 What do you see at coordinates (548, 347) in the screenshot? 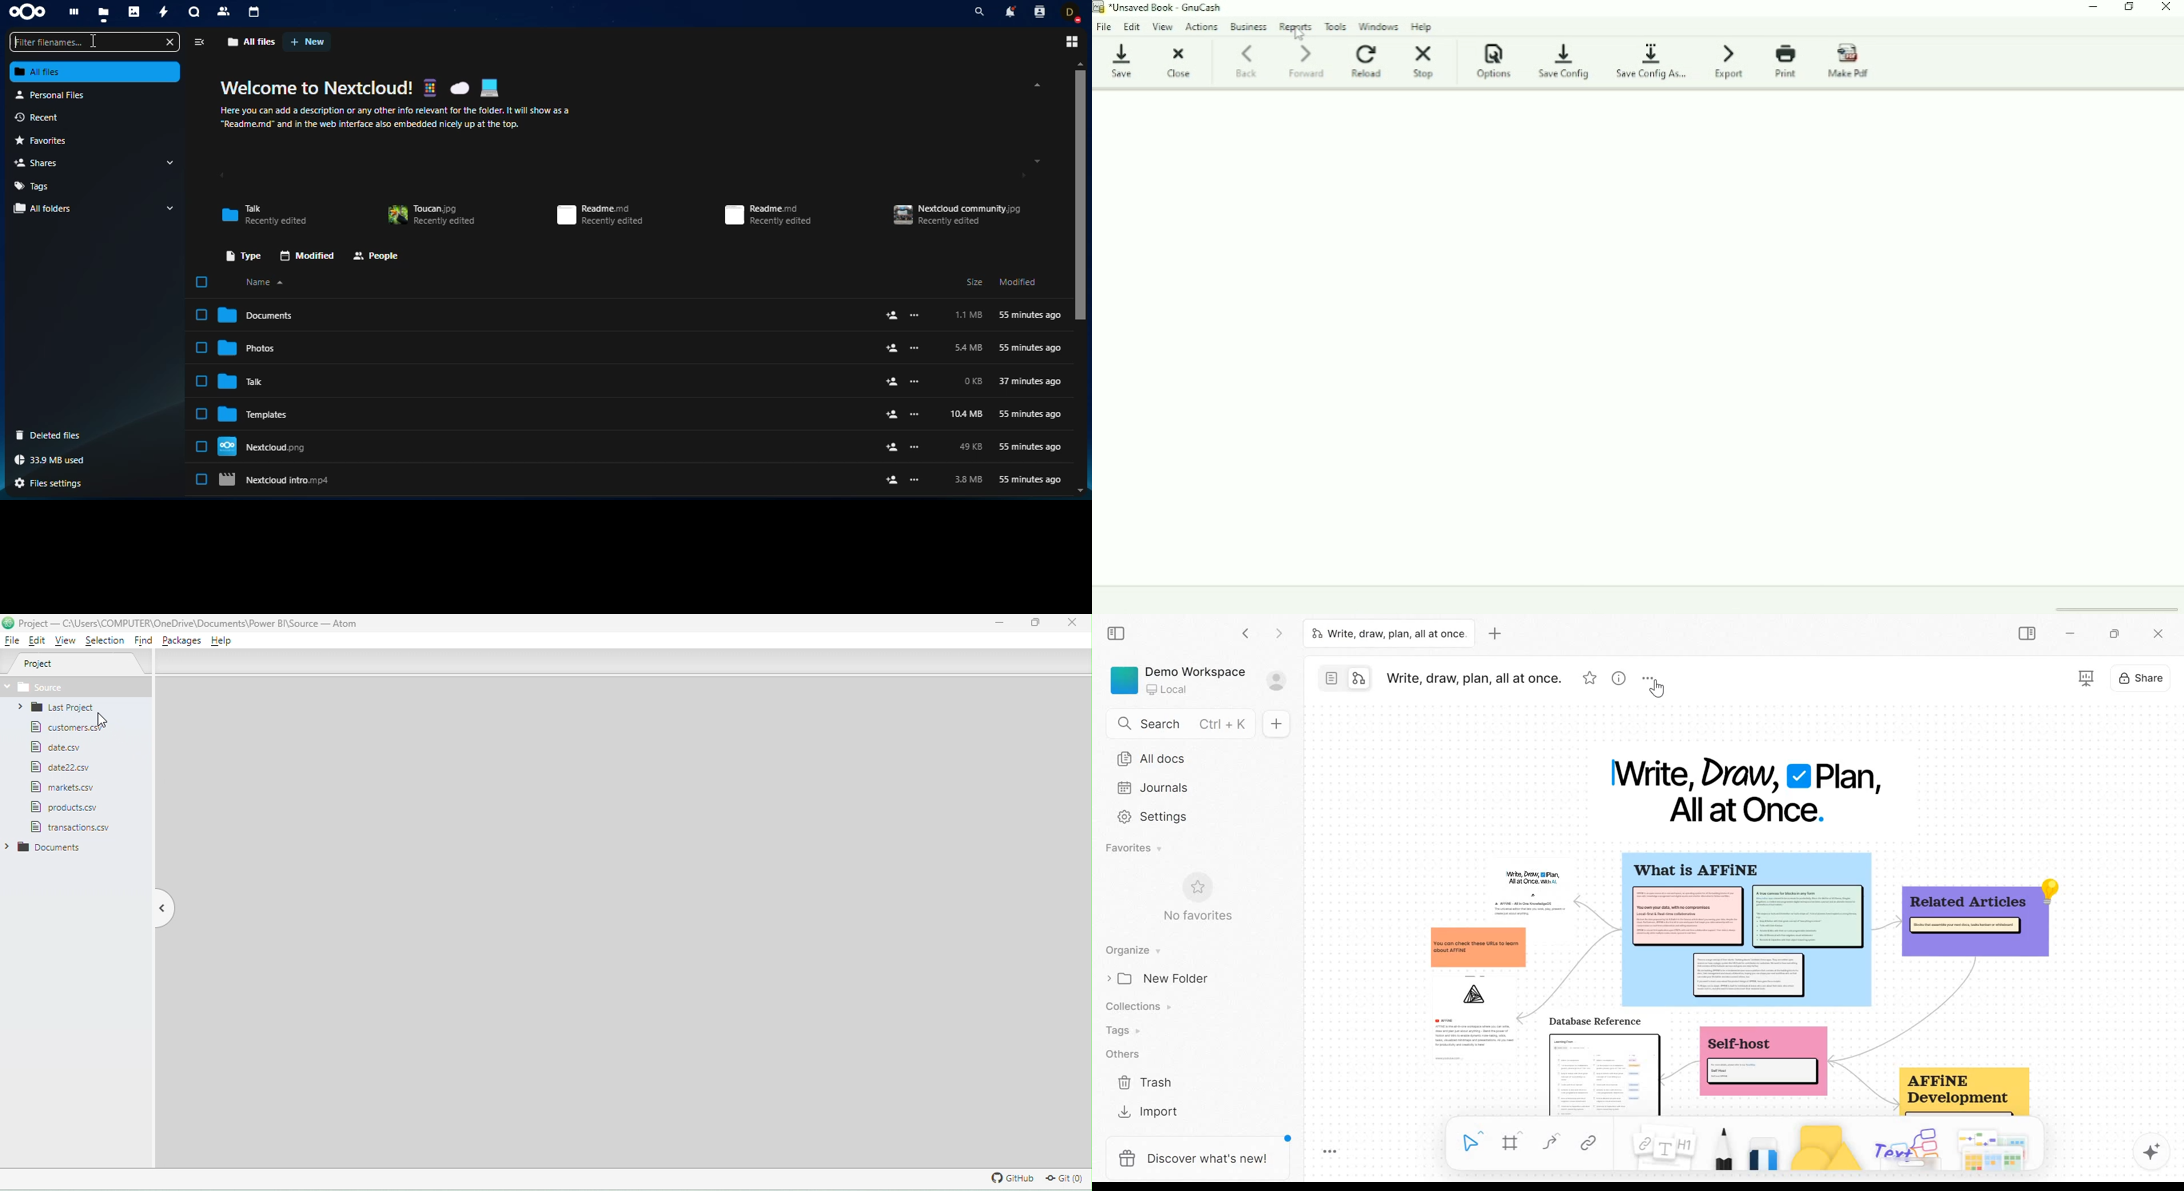
I see `Photos` at bounding box center [548, 347].